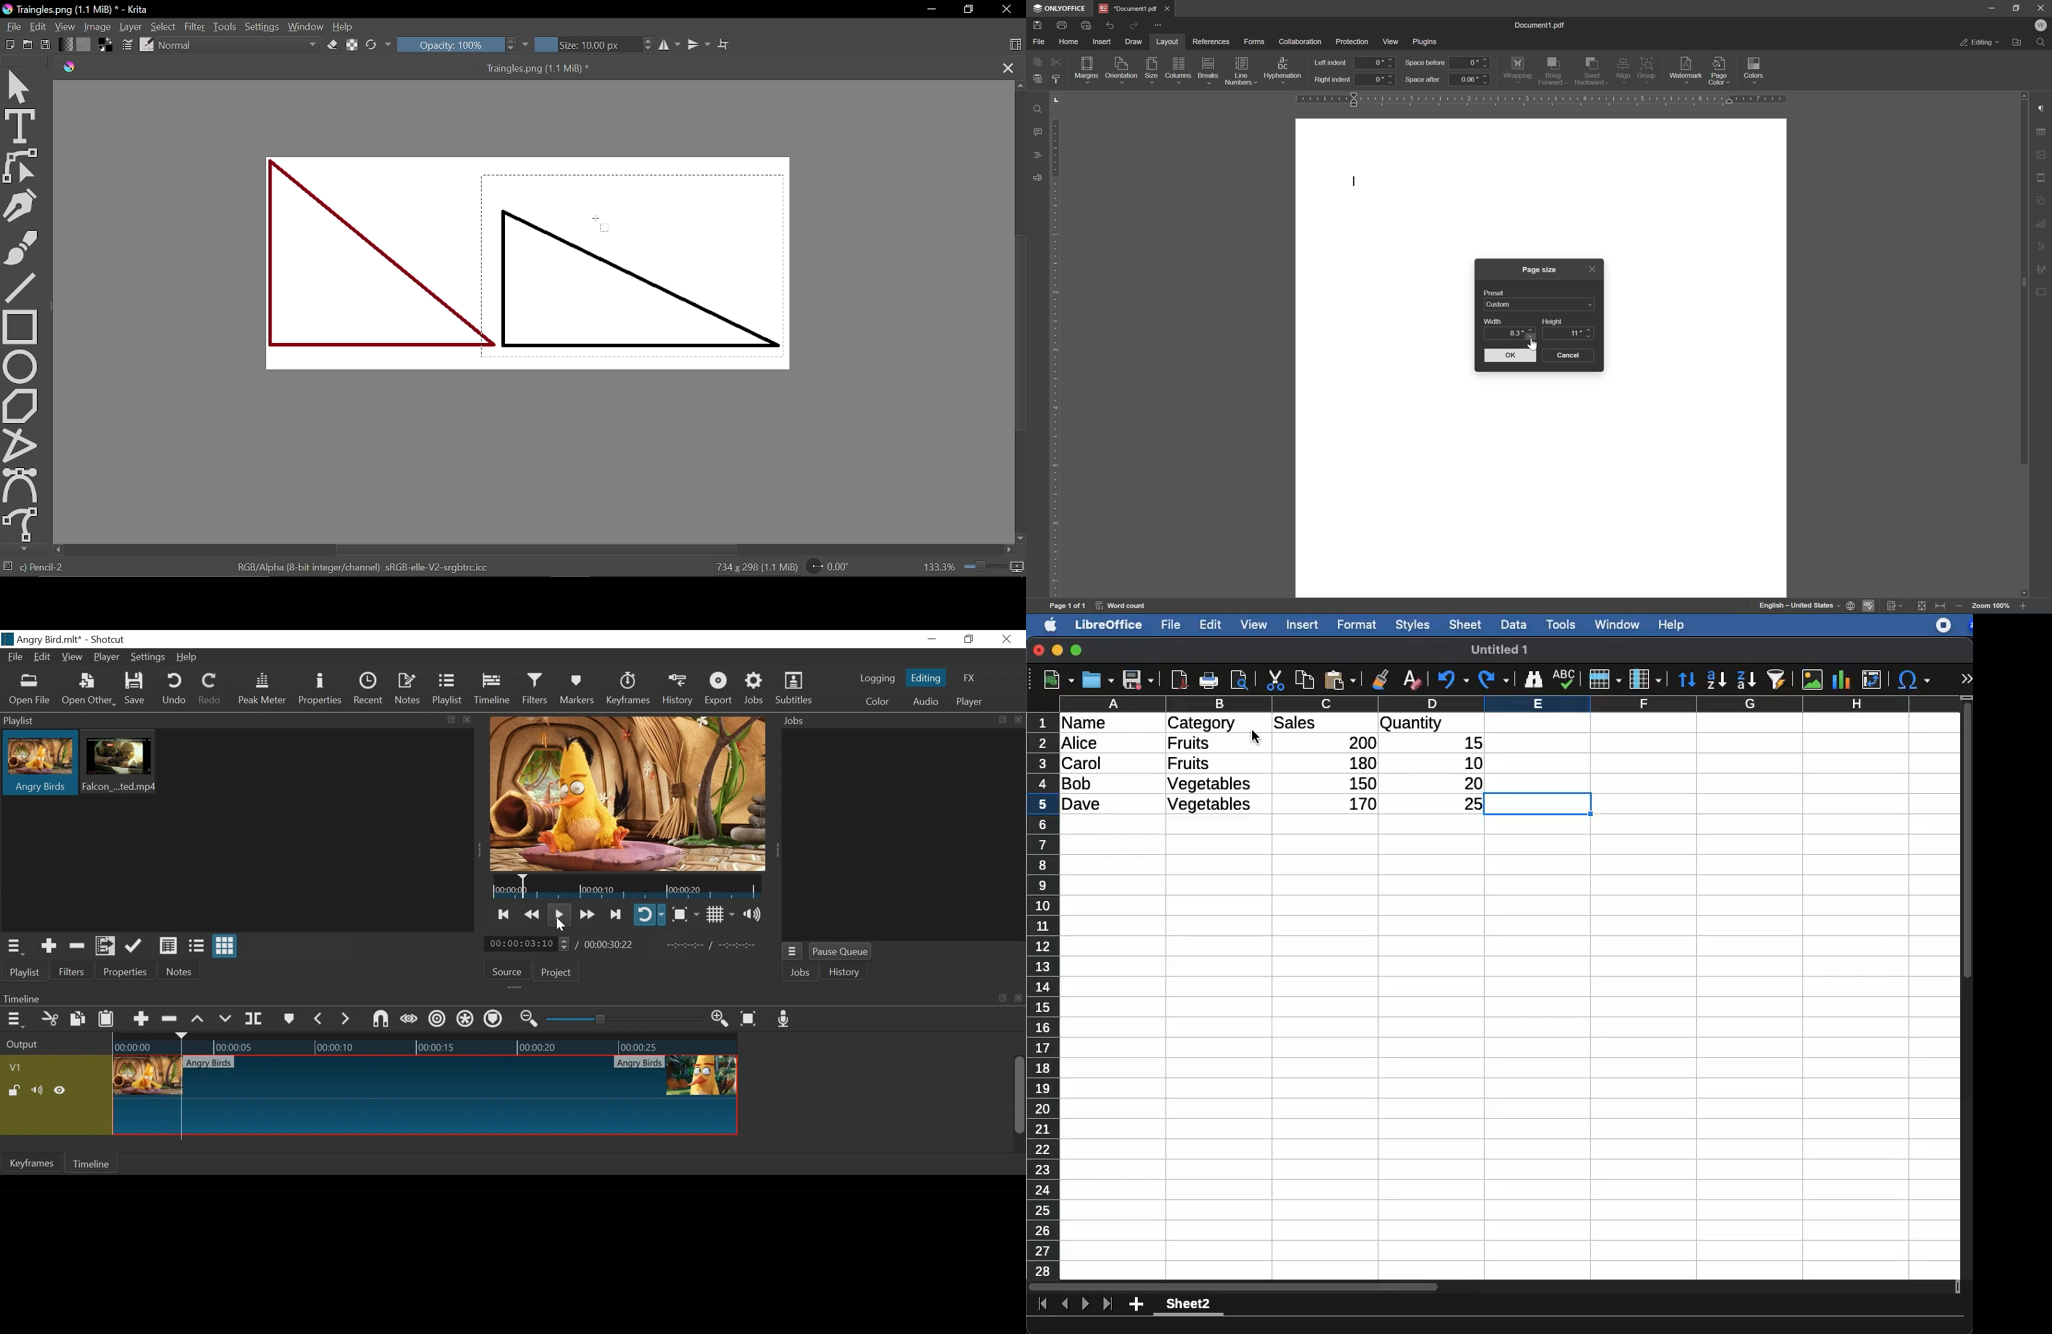  What do you see at coordinates (14, 1020) in the screenshot?
I see `Timeline menu` at bounding box center [14, 1020].